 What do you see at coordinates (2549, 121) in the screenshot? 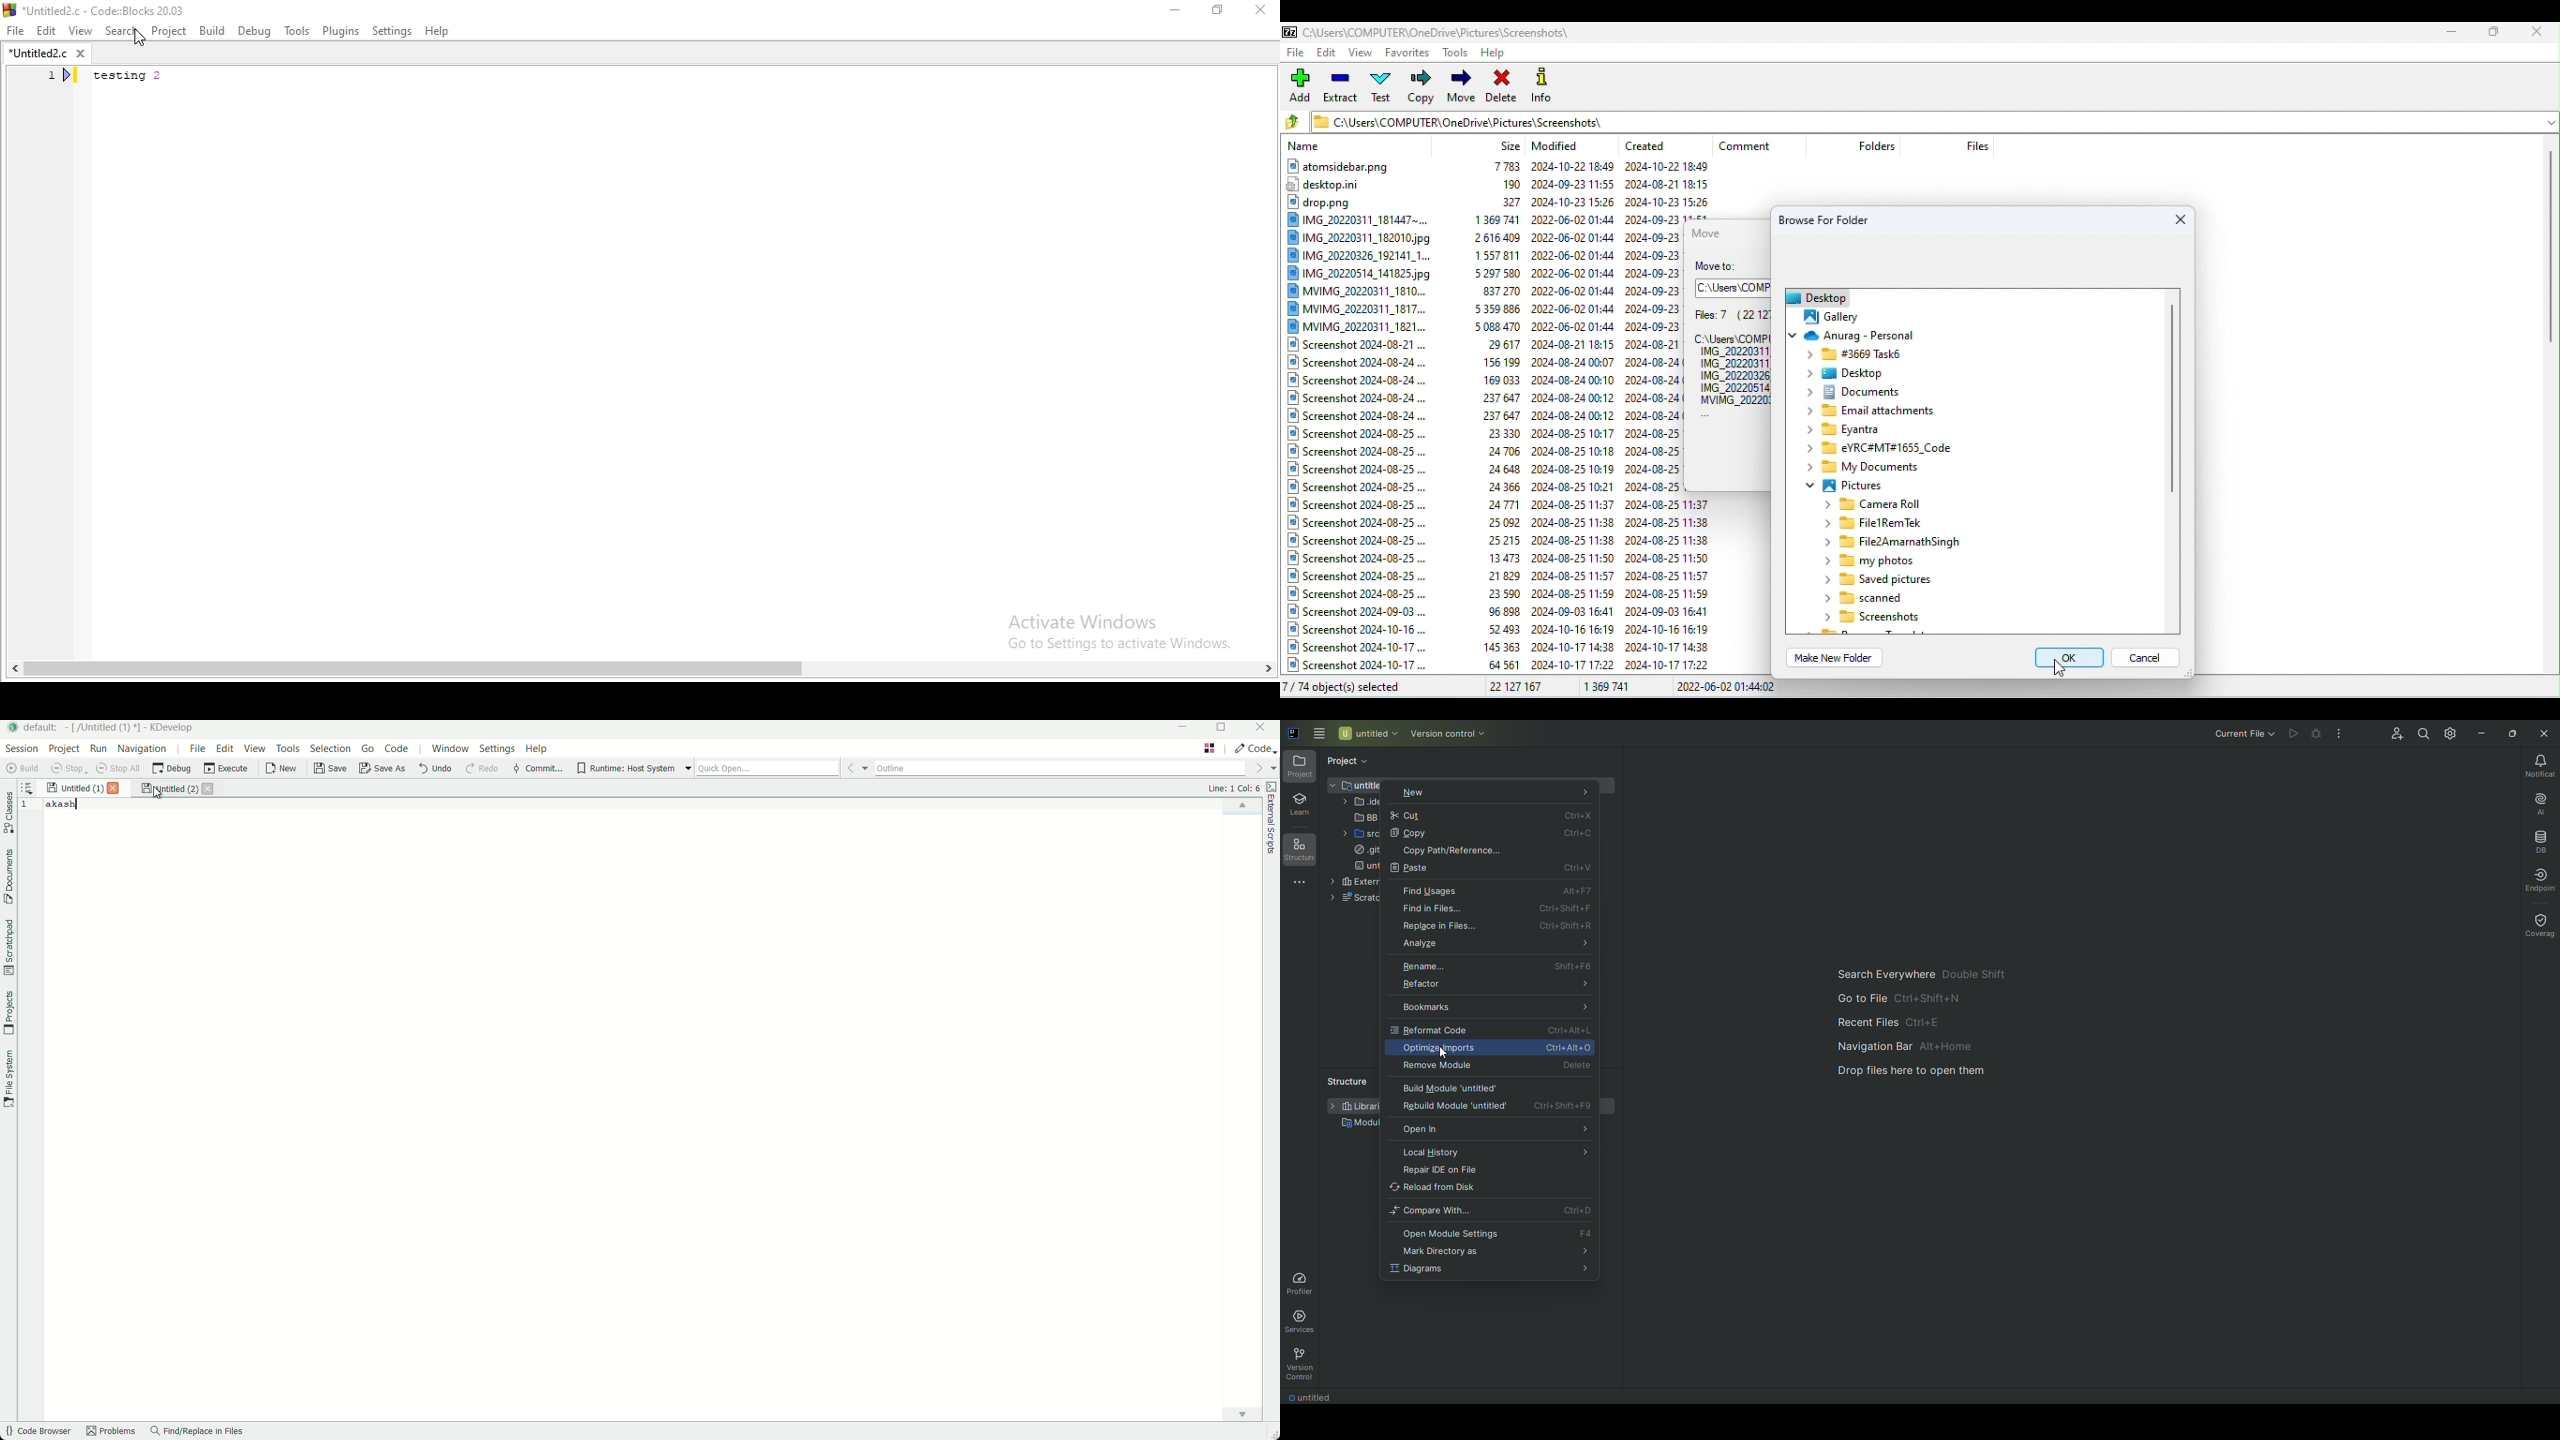
I see `Drop down menu` at bounding box center [2549, 121].